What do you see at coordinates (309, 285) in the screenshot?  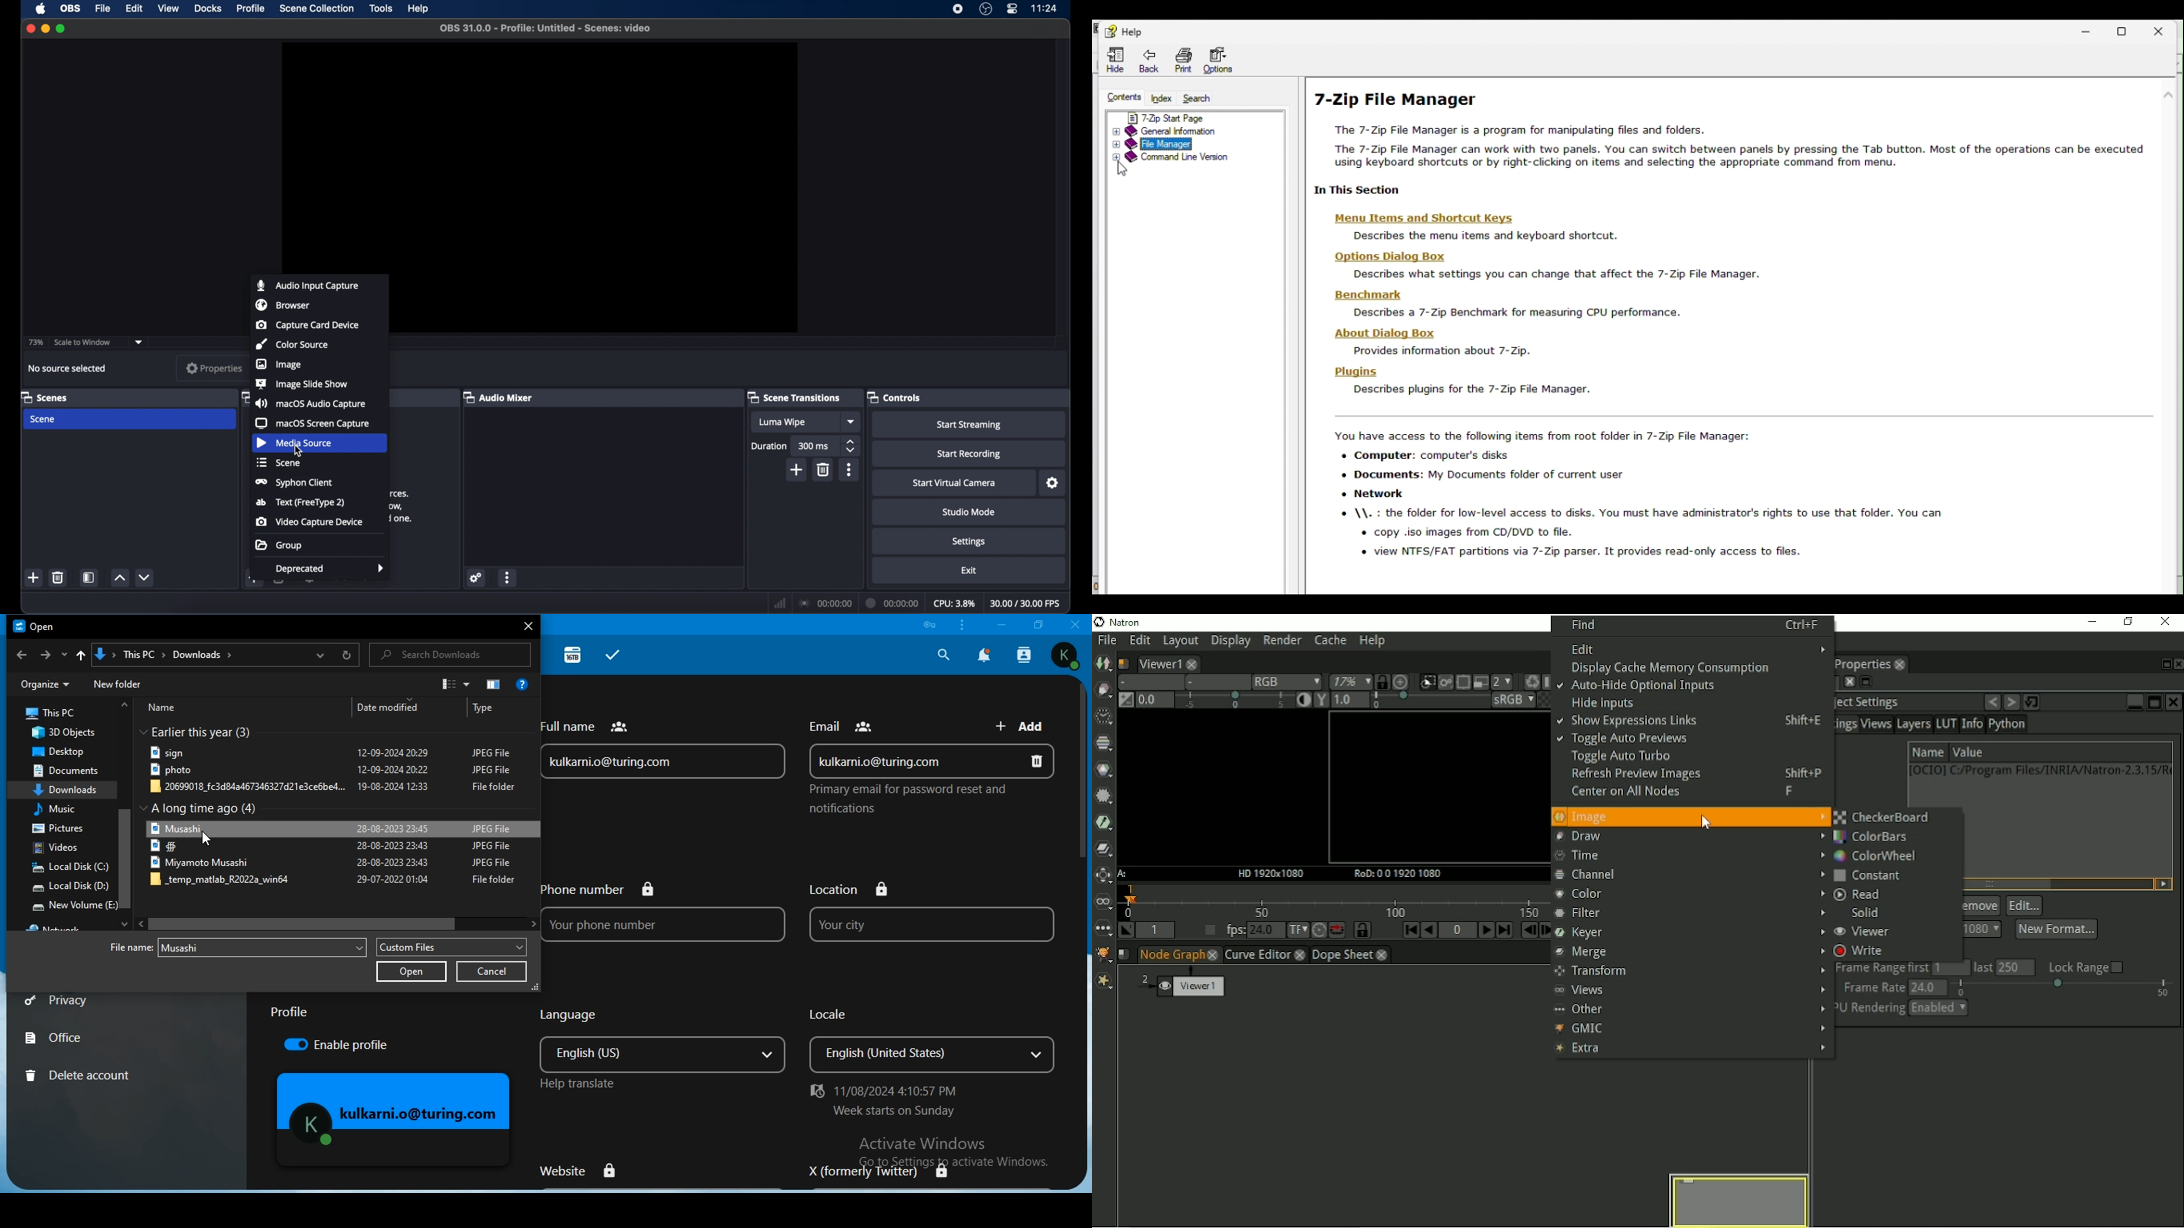 I see `audio input capture` at bounding box center [309, 285].